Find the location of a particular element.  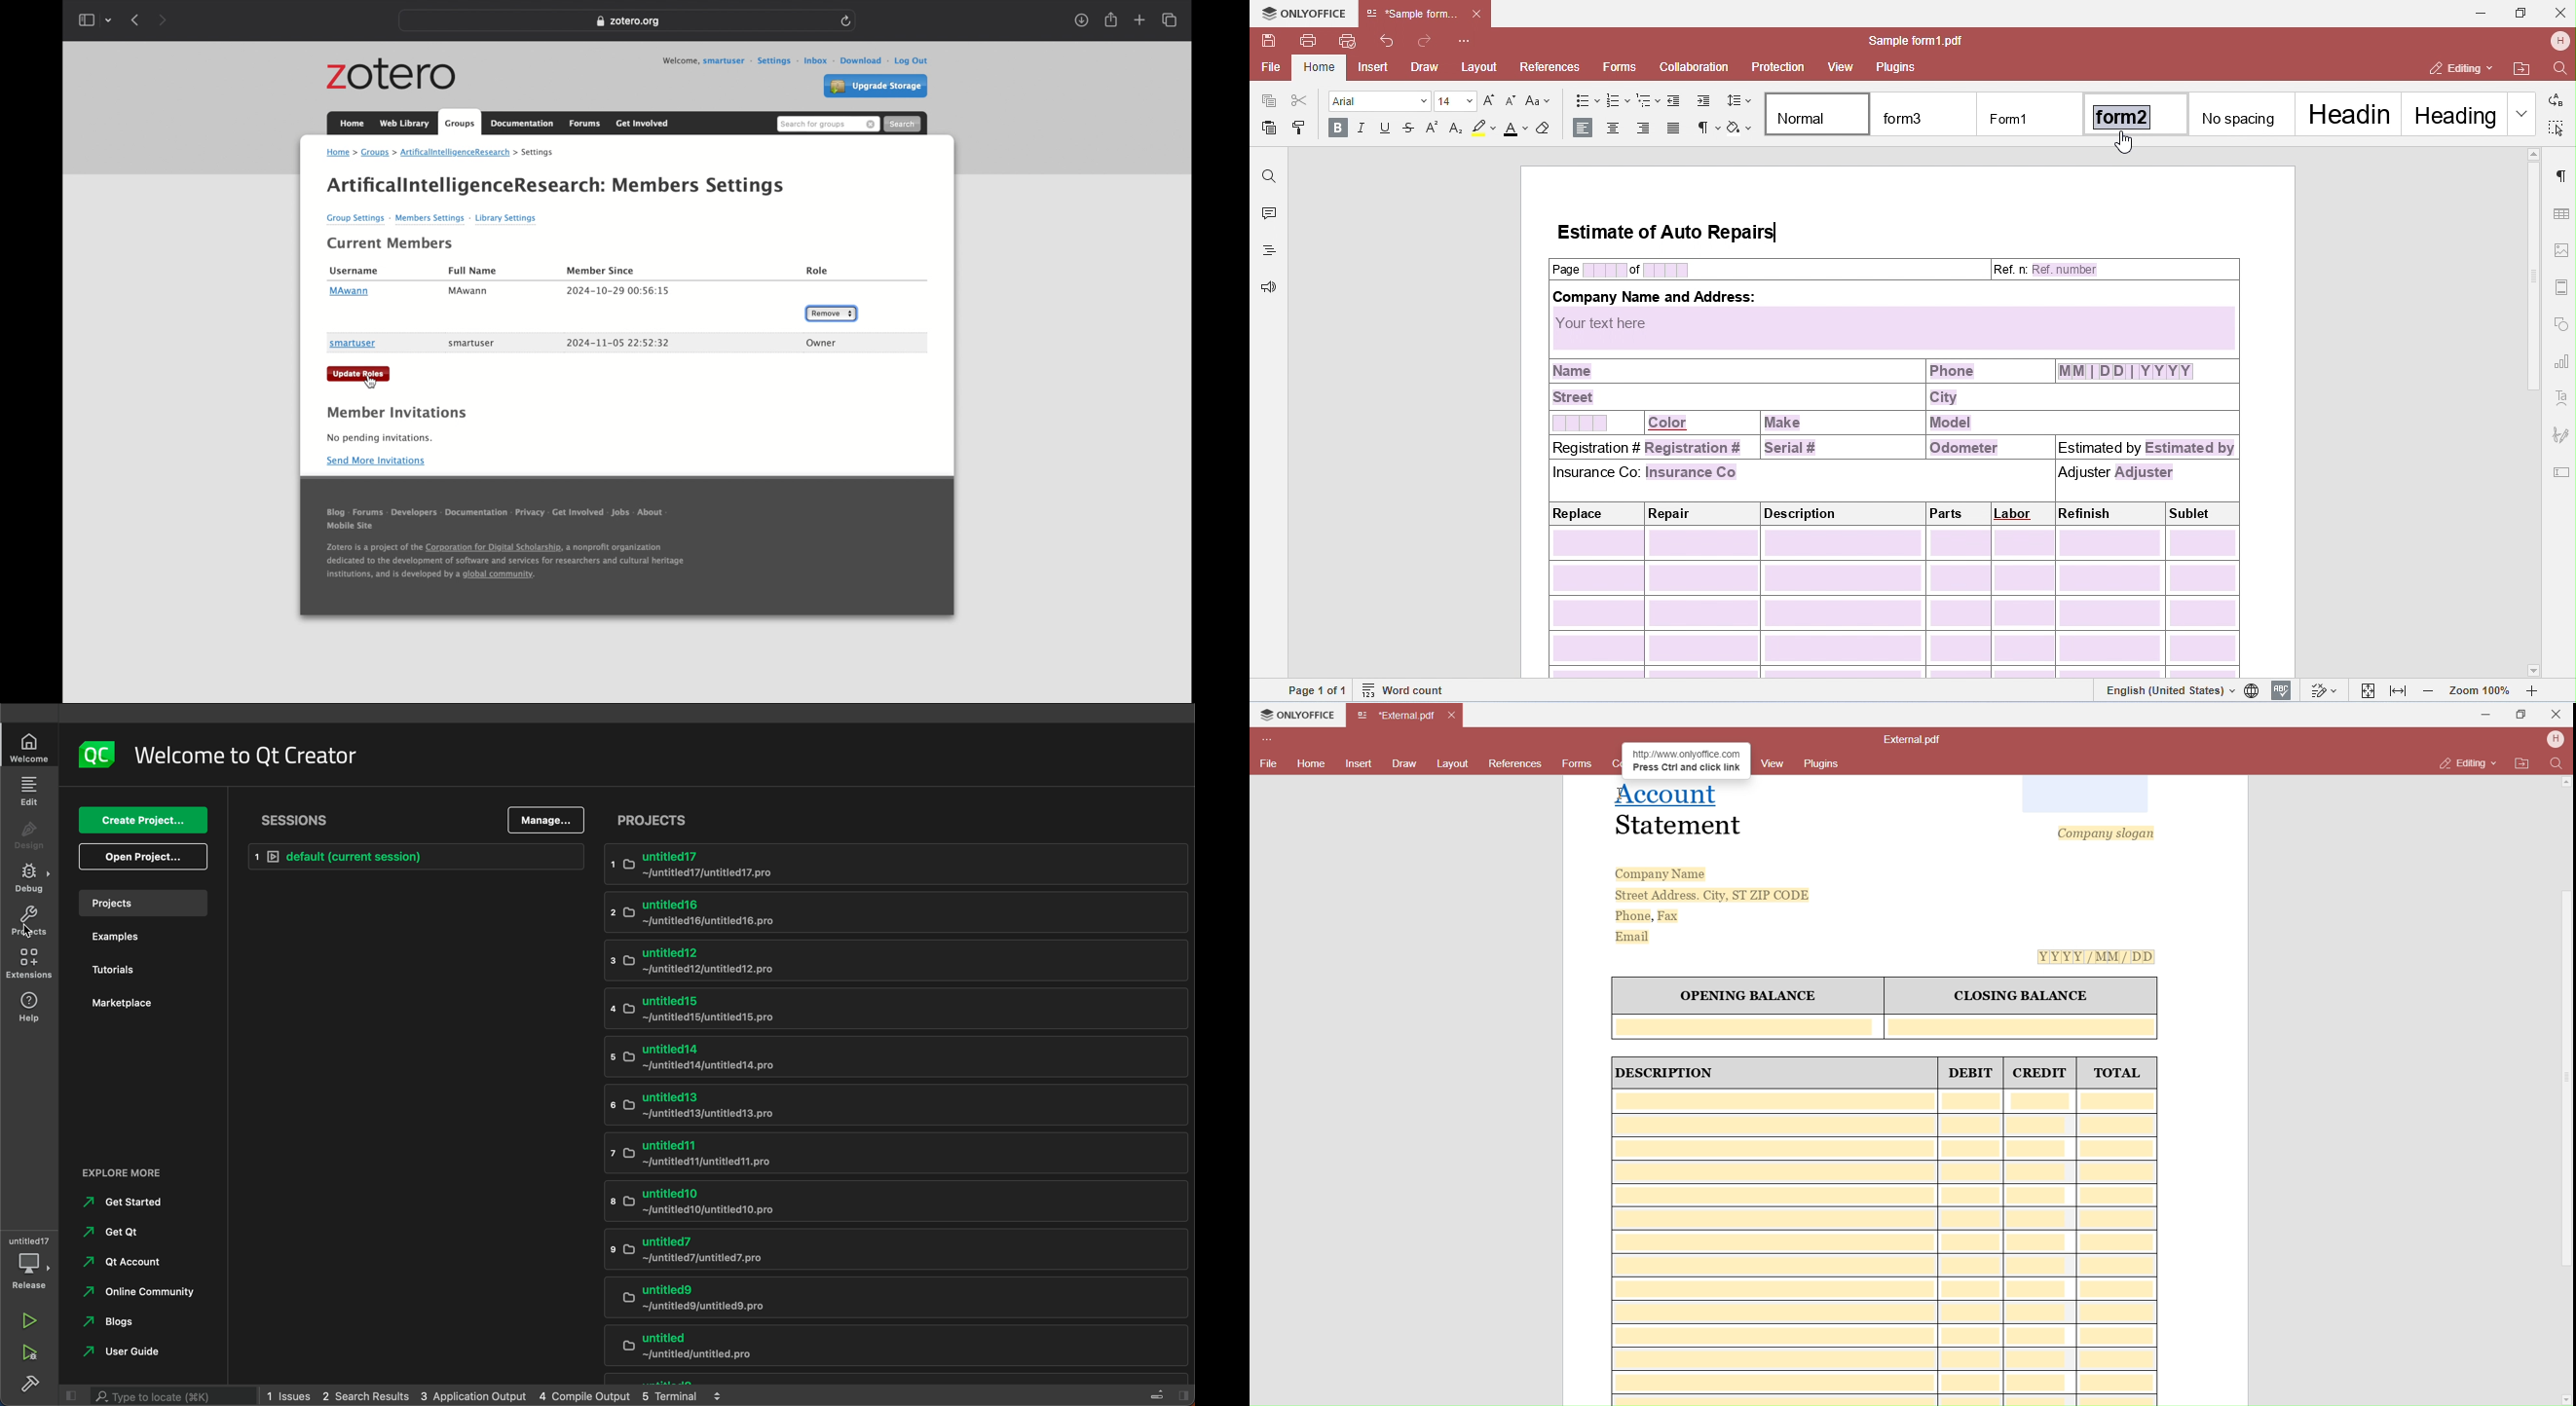

Layouts is located at coordinates (1454, 764).